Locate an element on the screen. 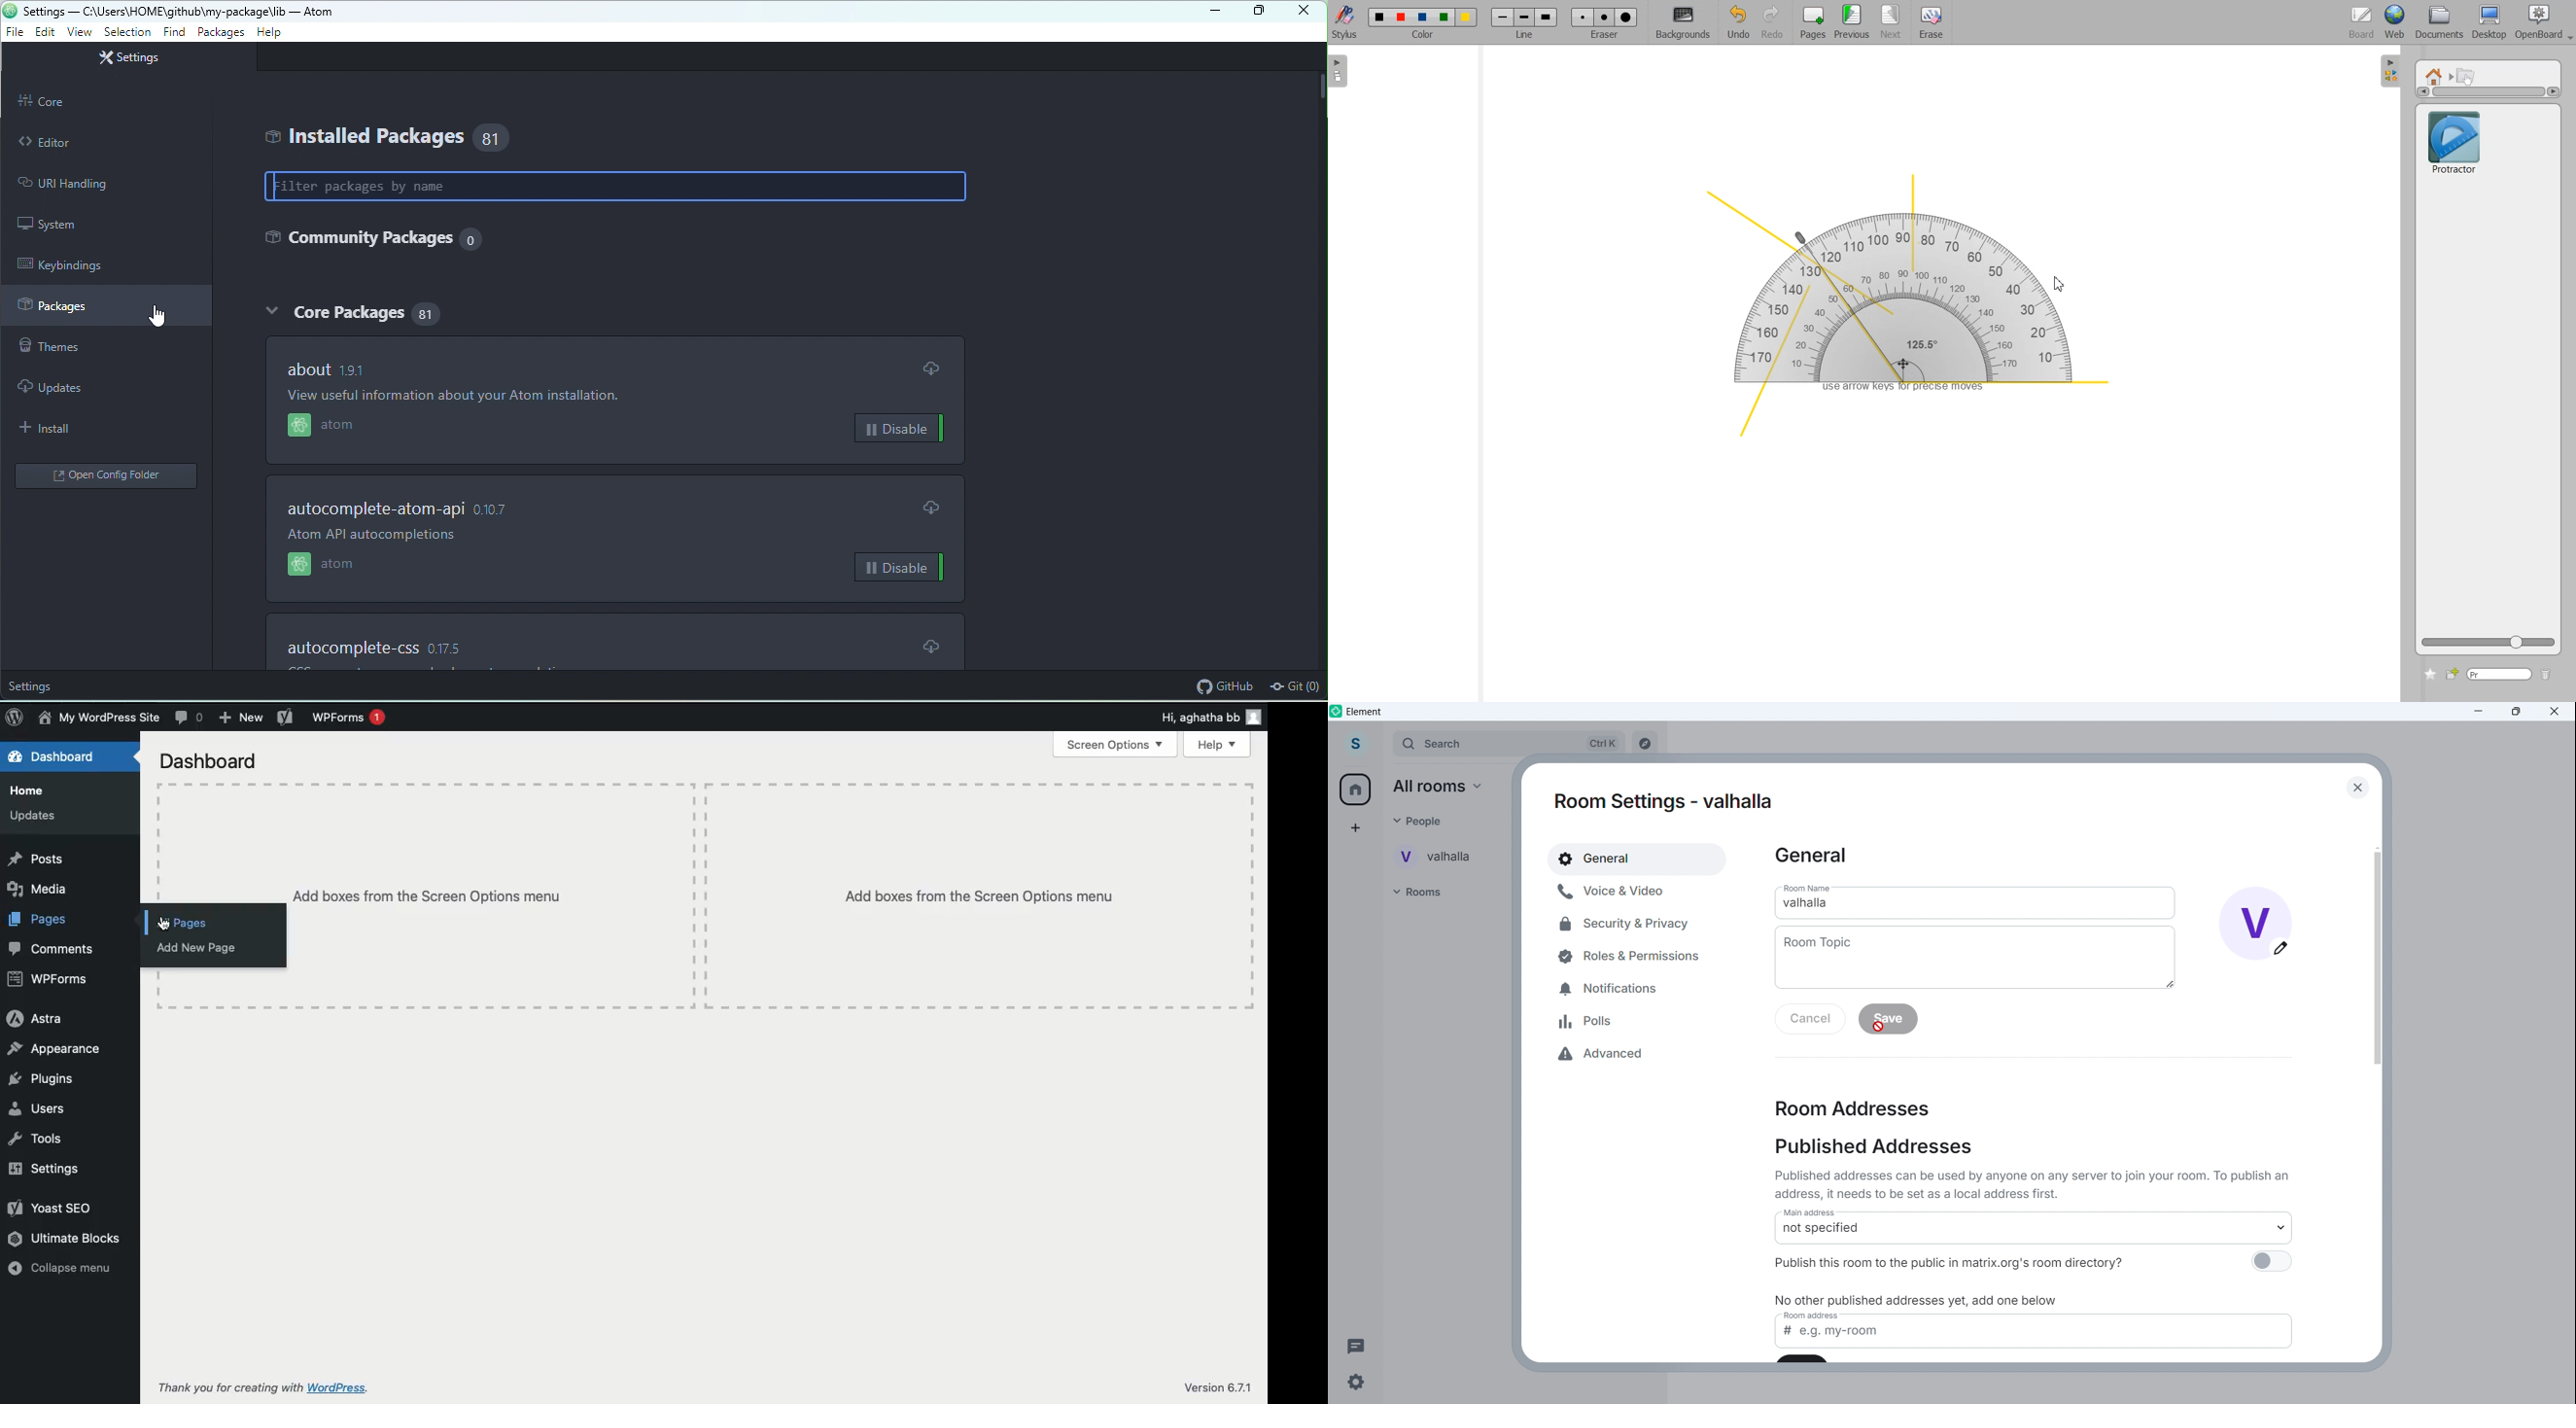 The height and width of the screenshot is (1428, 2576). editor is located at coordinates (105, 143).